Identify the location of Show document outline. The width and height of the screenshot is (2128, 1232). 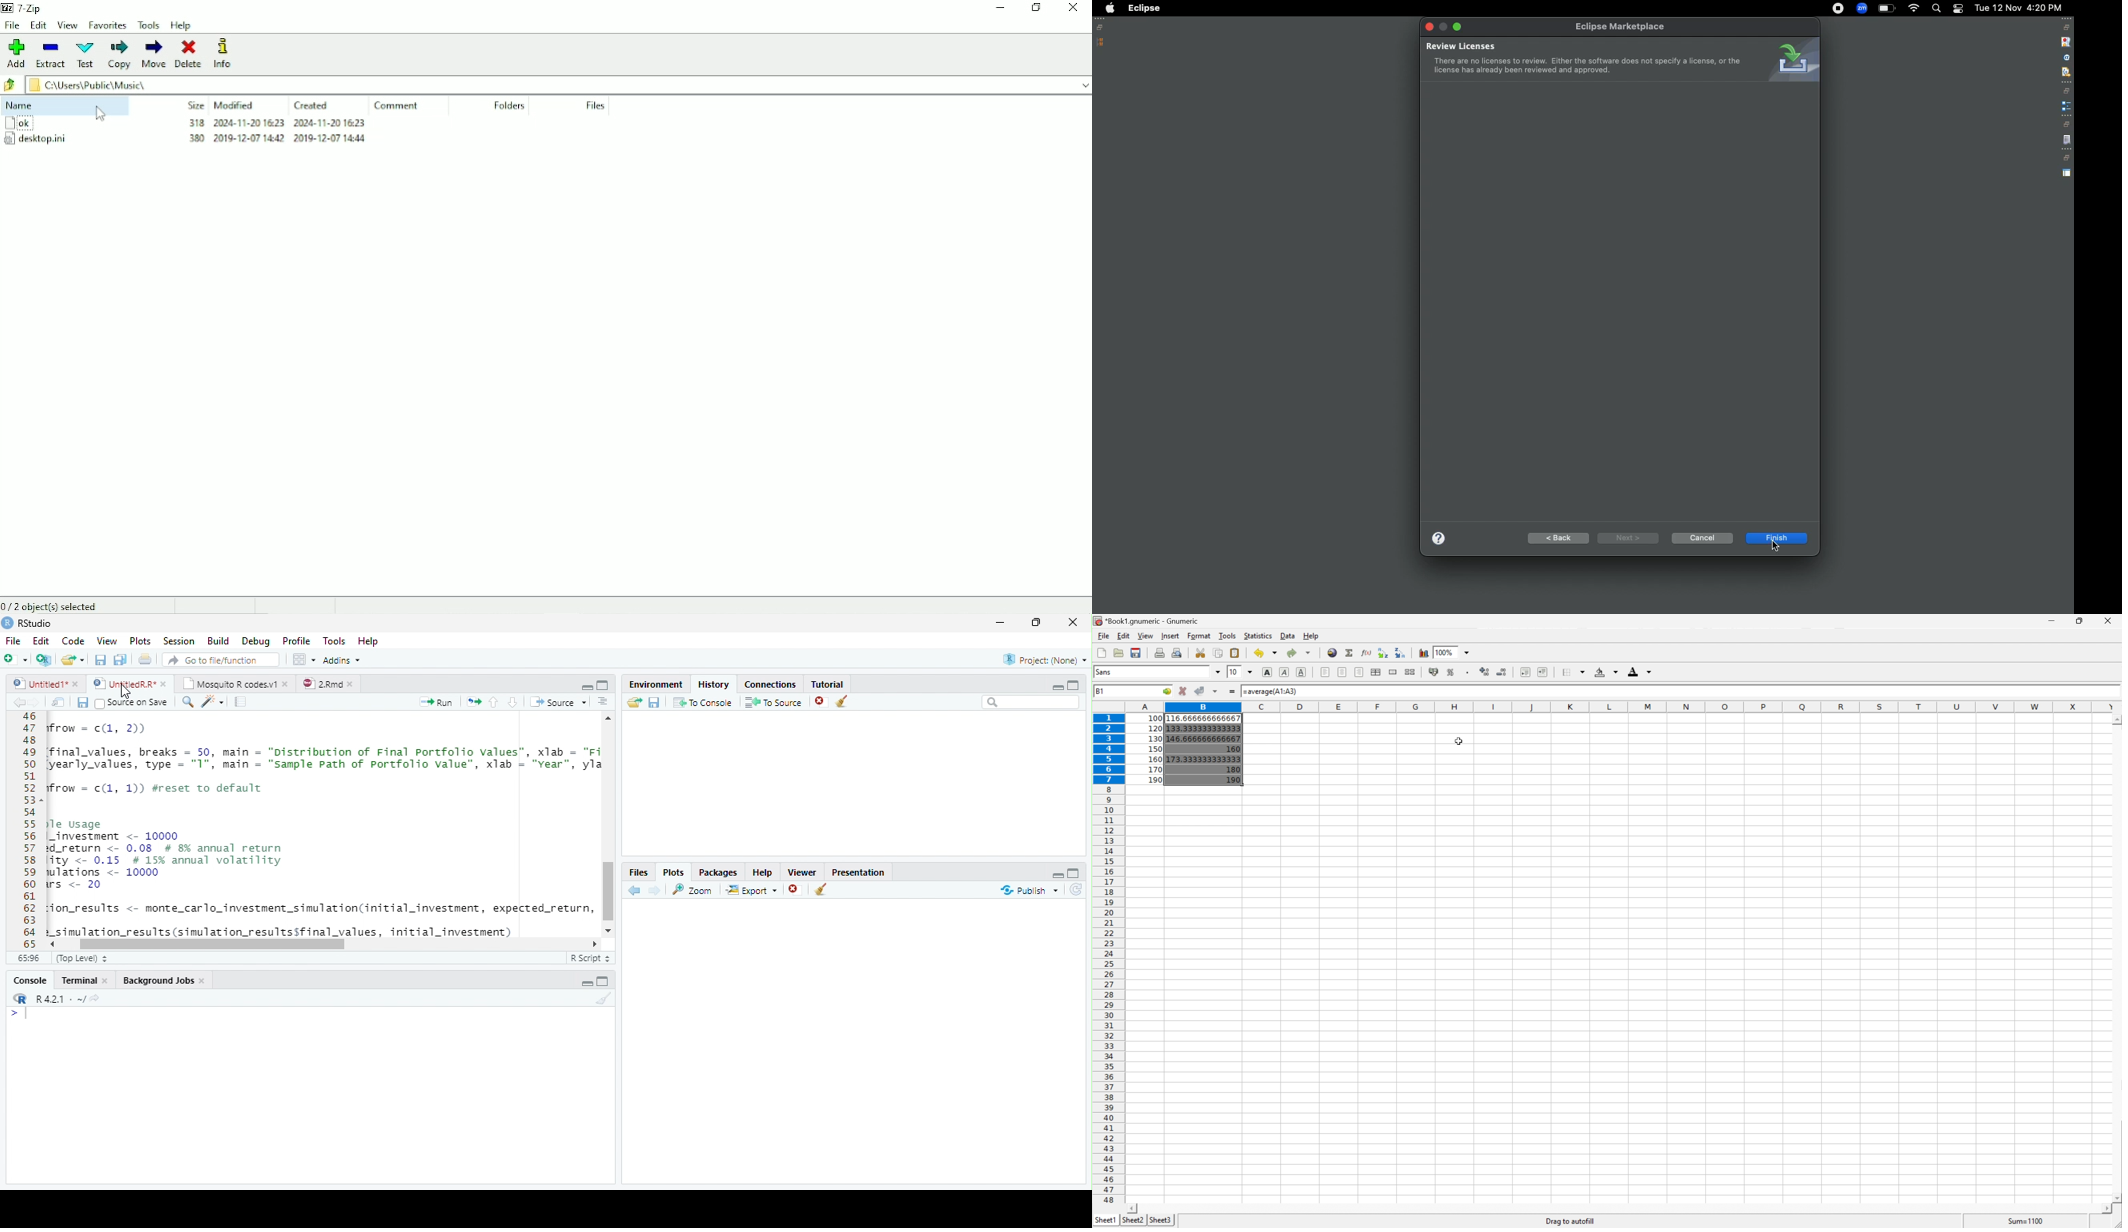
(603, 703).